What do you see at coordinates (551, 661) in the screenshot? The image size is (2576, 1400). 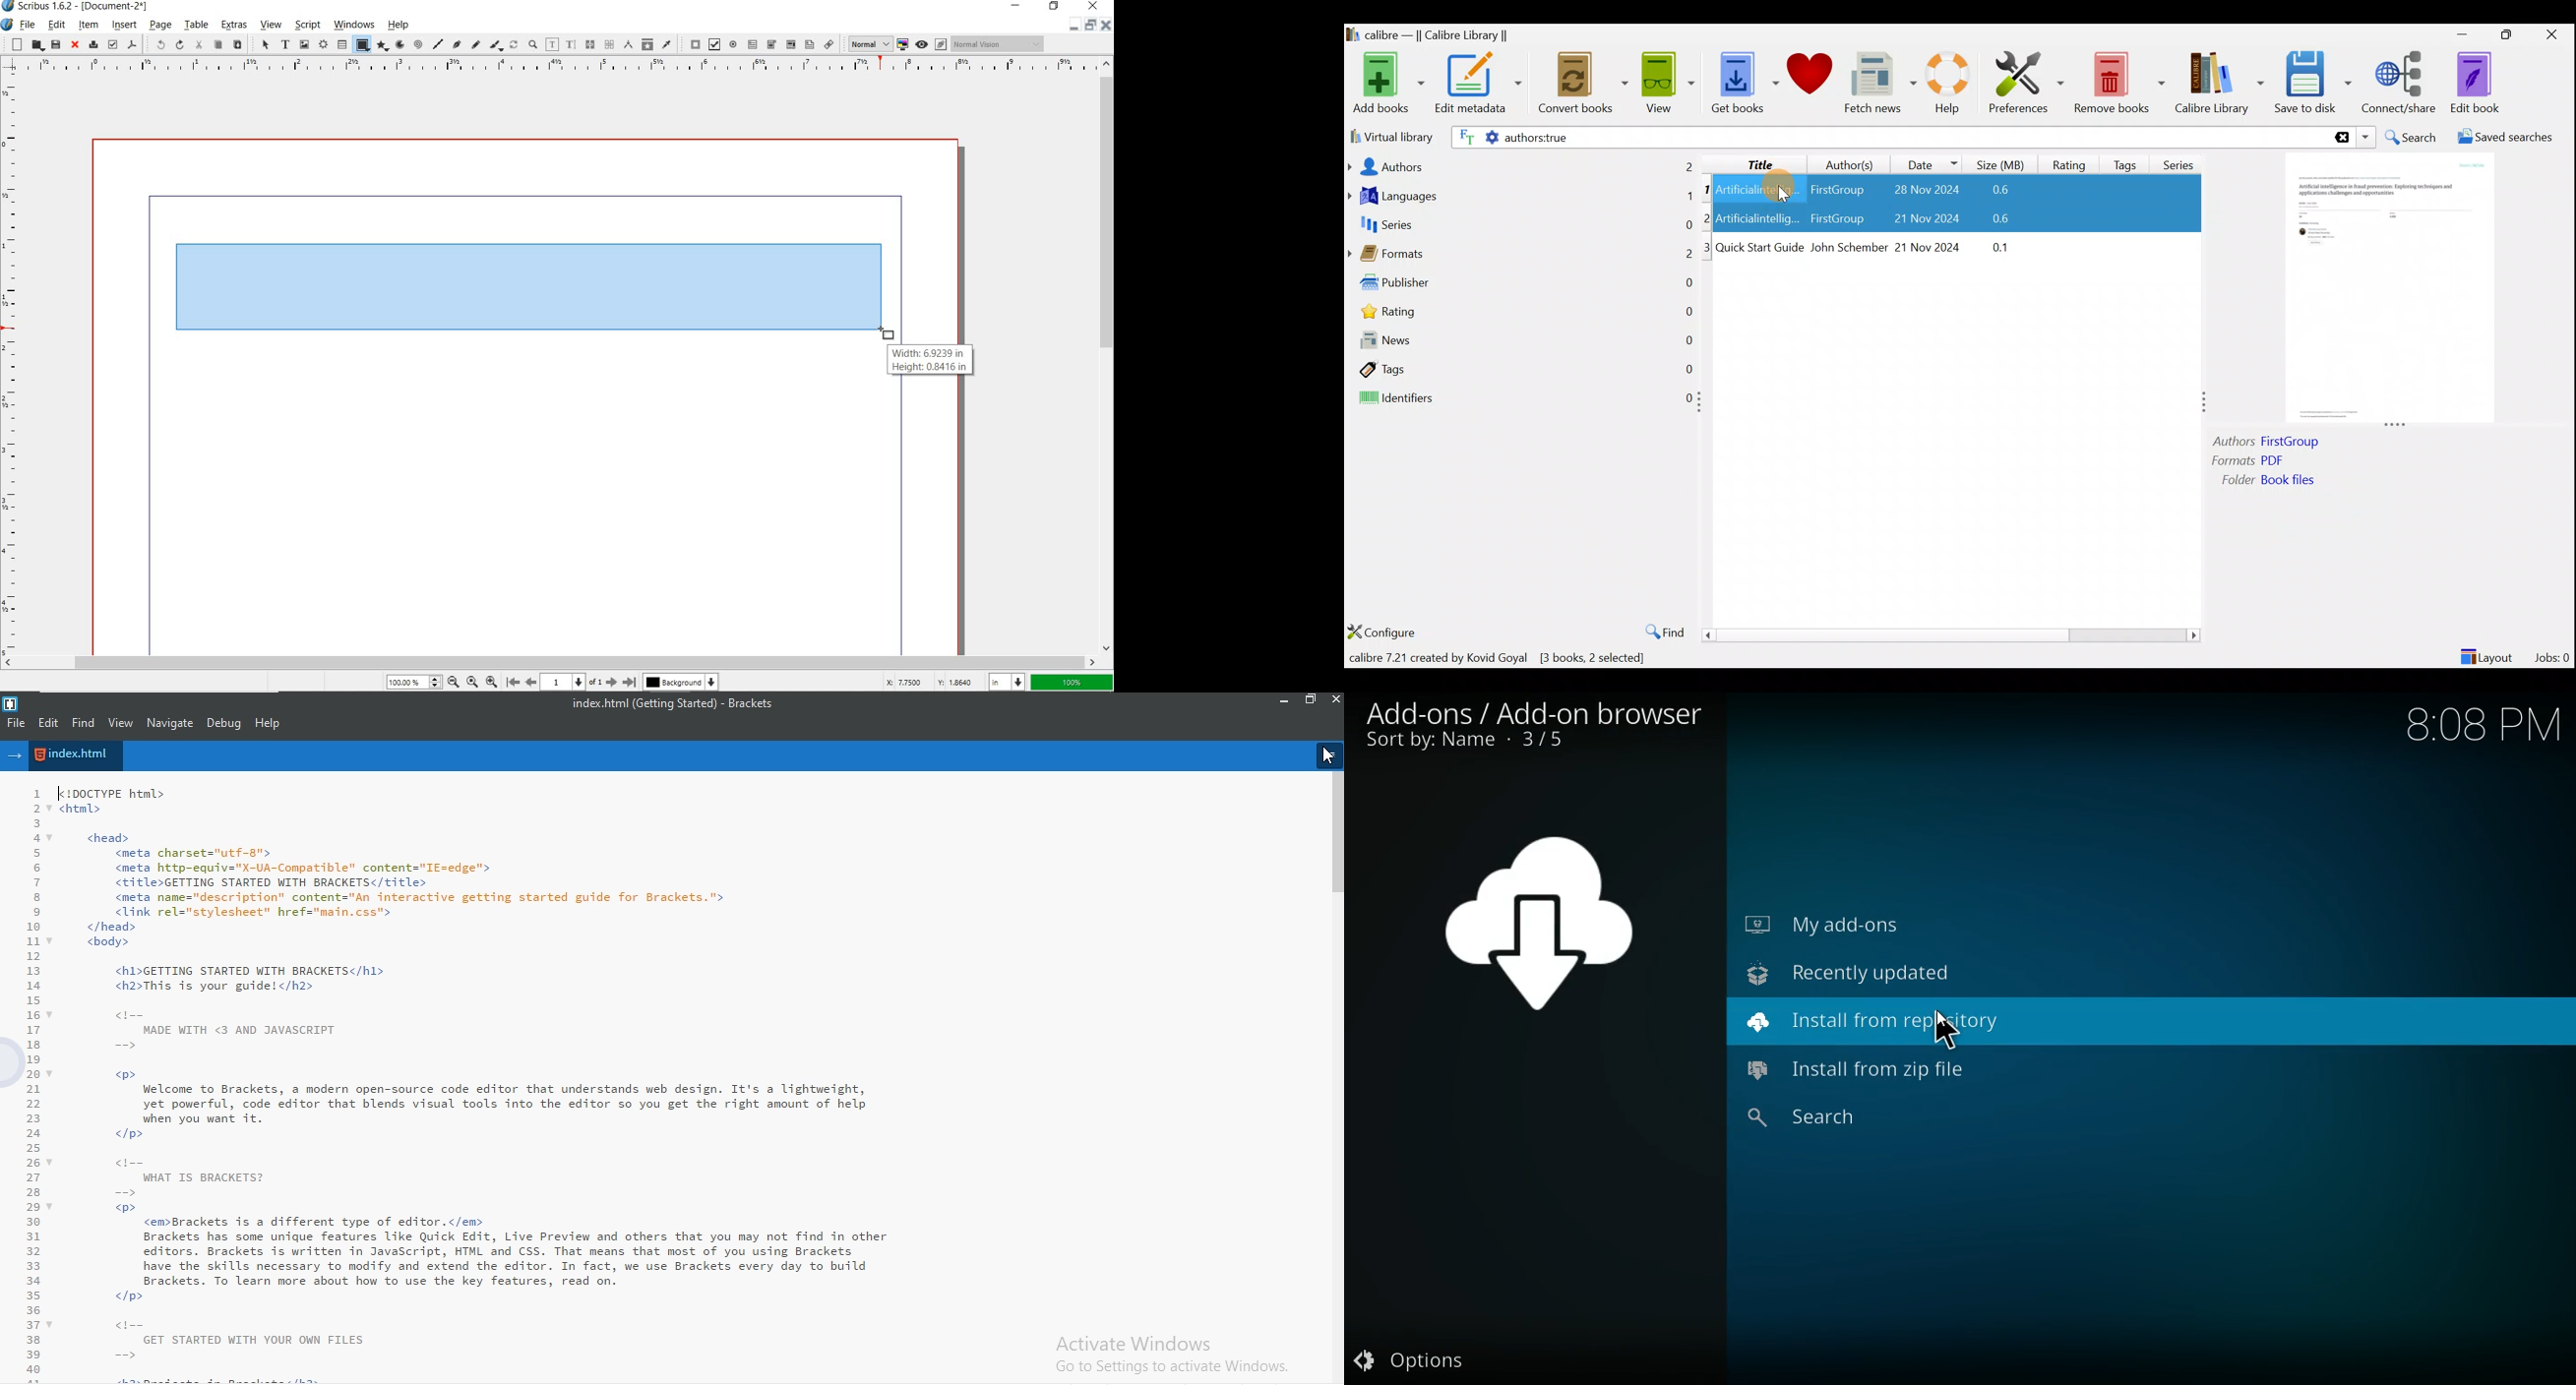 I see `scrollbar` at bounding box center [551, 661].